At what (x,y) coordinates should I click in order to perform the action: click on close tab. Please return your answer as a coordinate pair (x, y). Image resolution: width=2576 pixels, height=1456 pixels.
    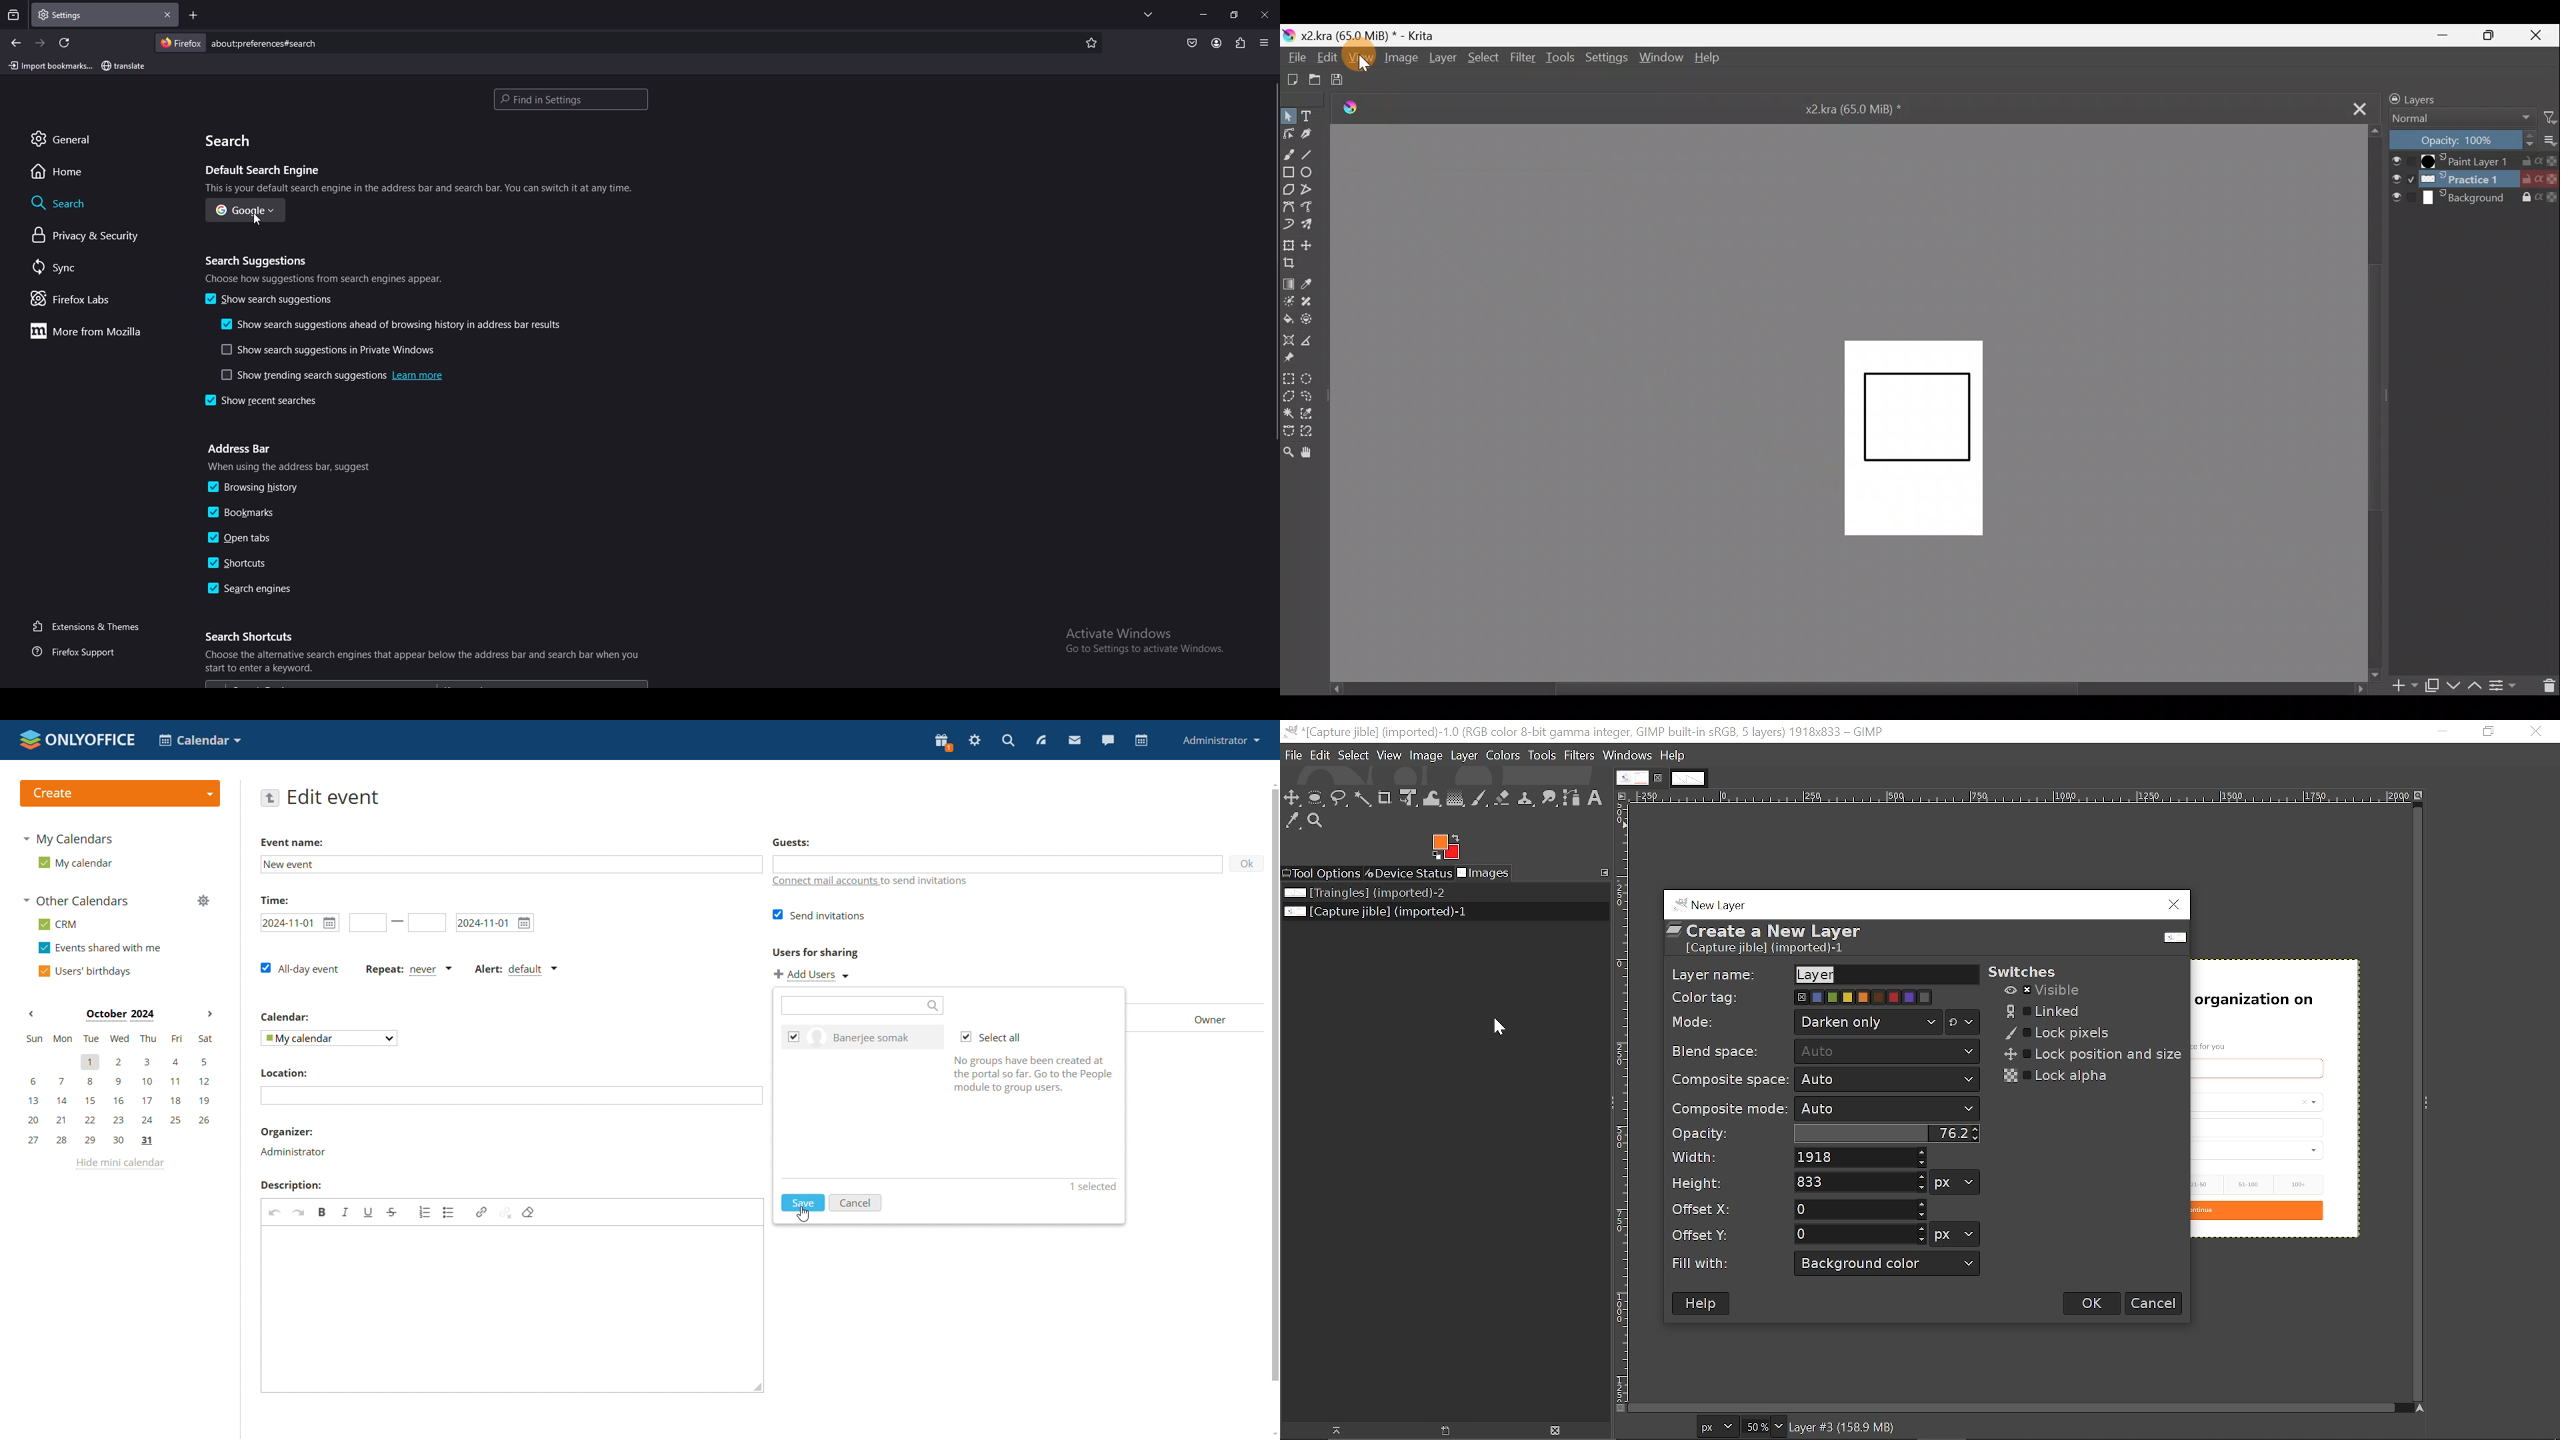
    Looking at the image, I should click on (169, 14).